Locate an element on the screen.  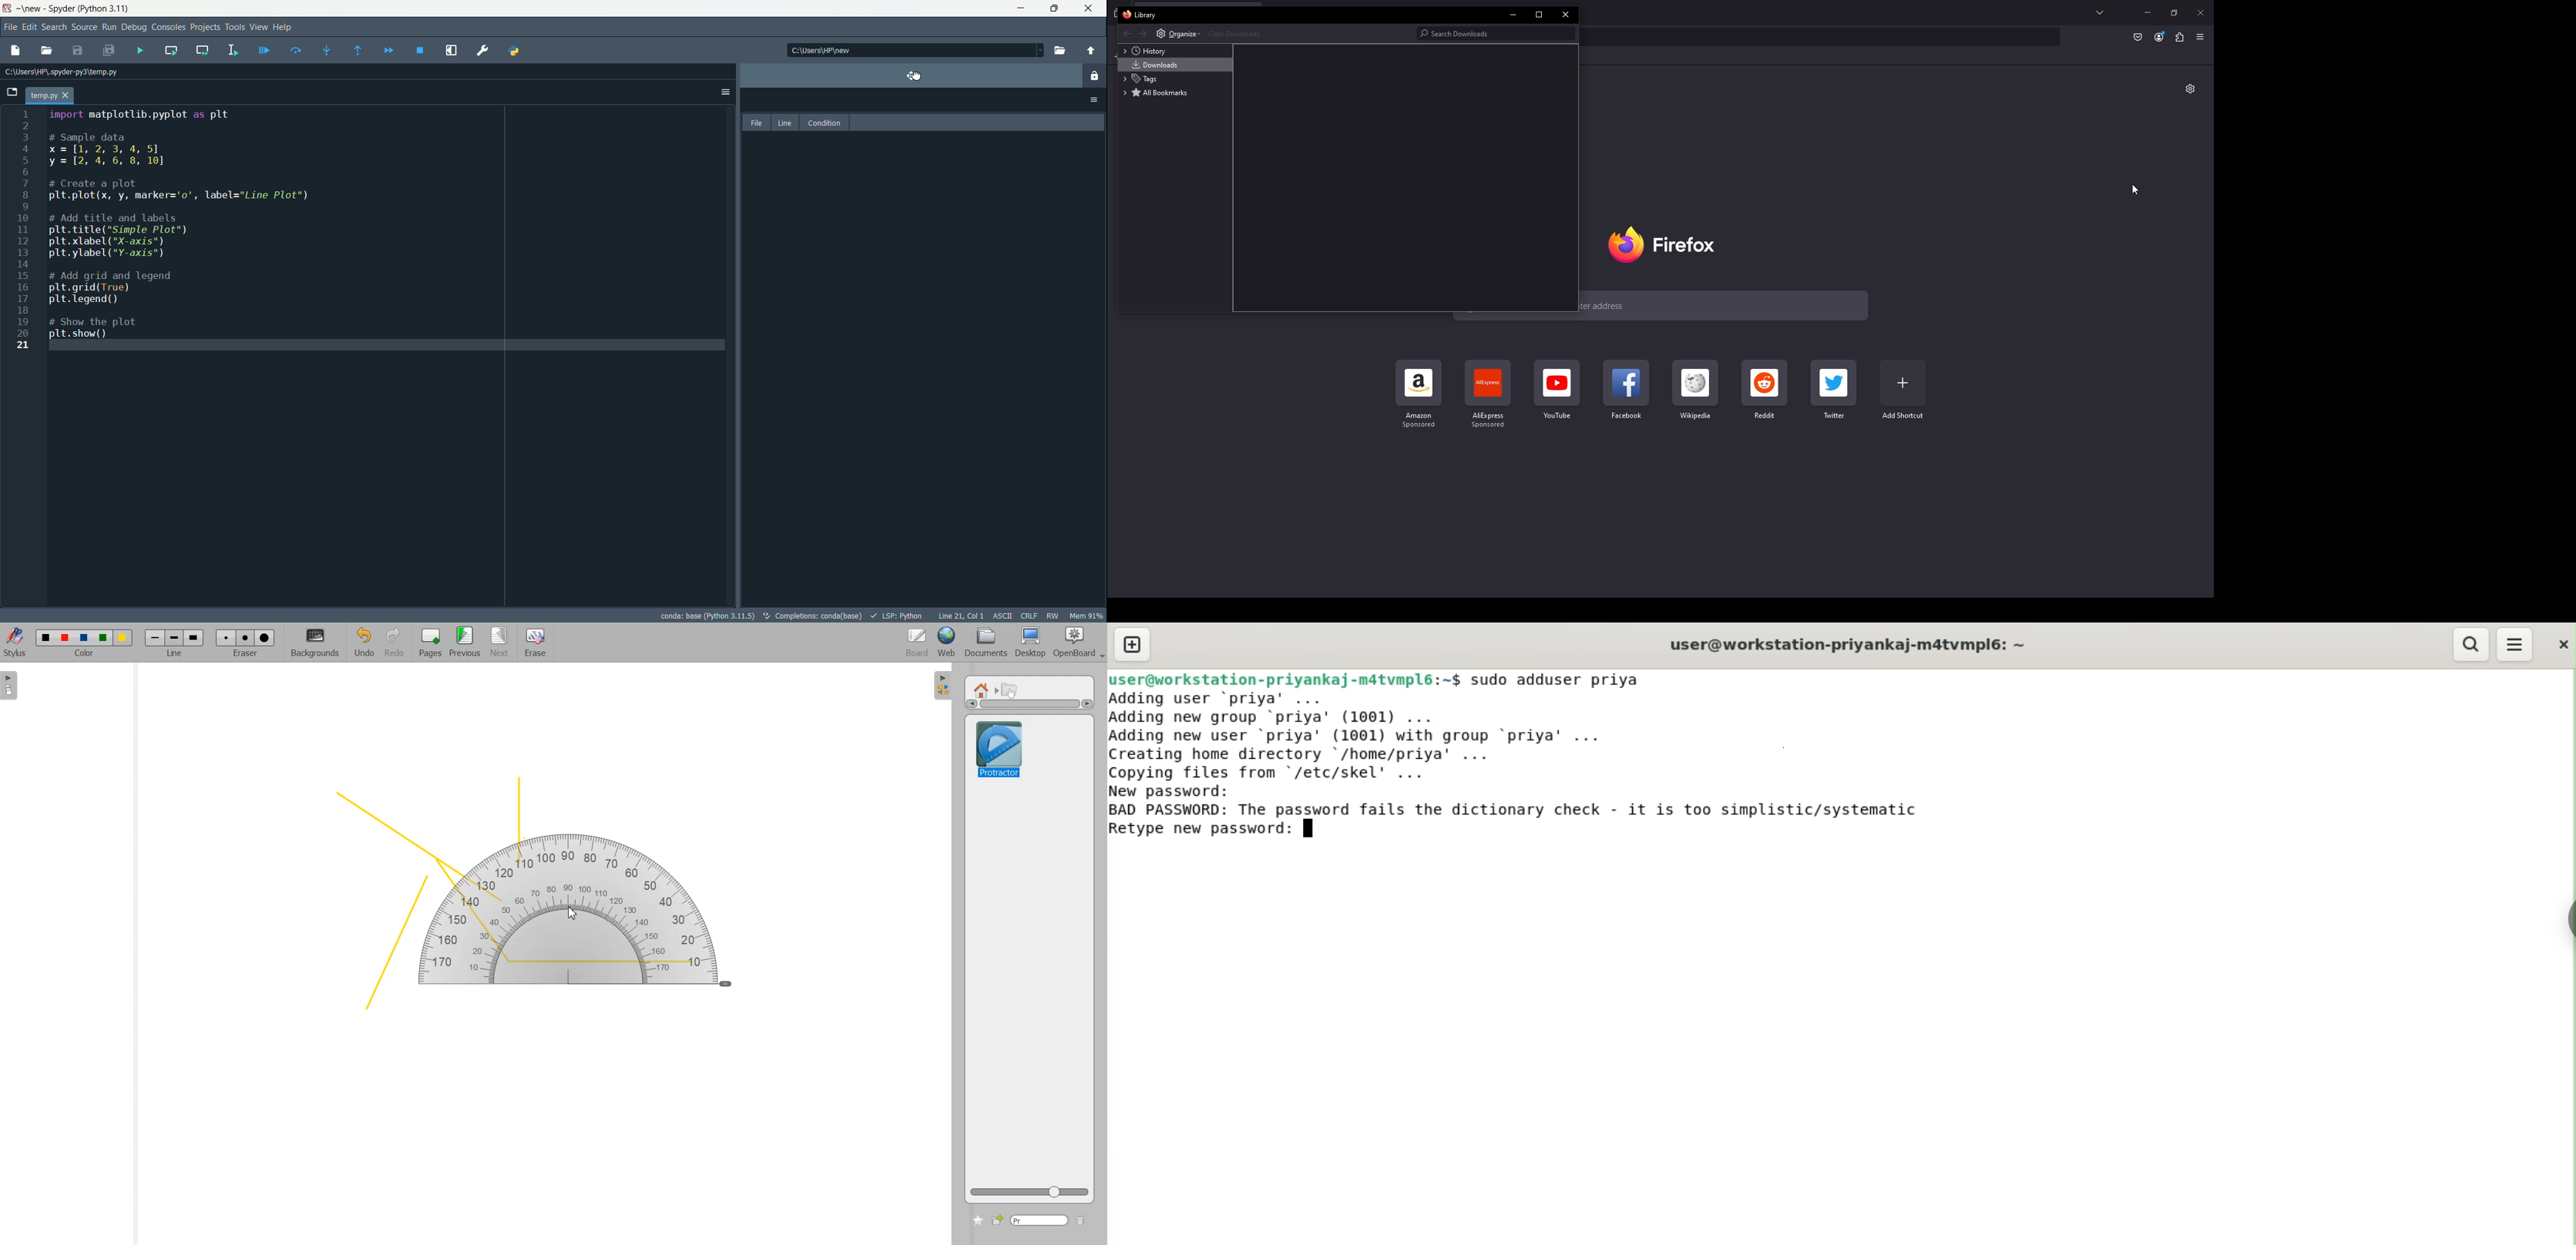
Minimize library is located at coordinates (1514, 16).